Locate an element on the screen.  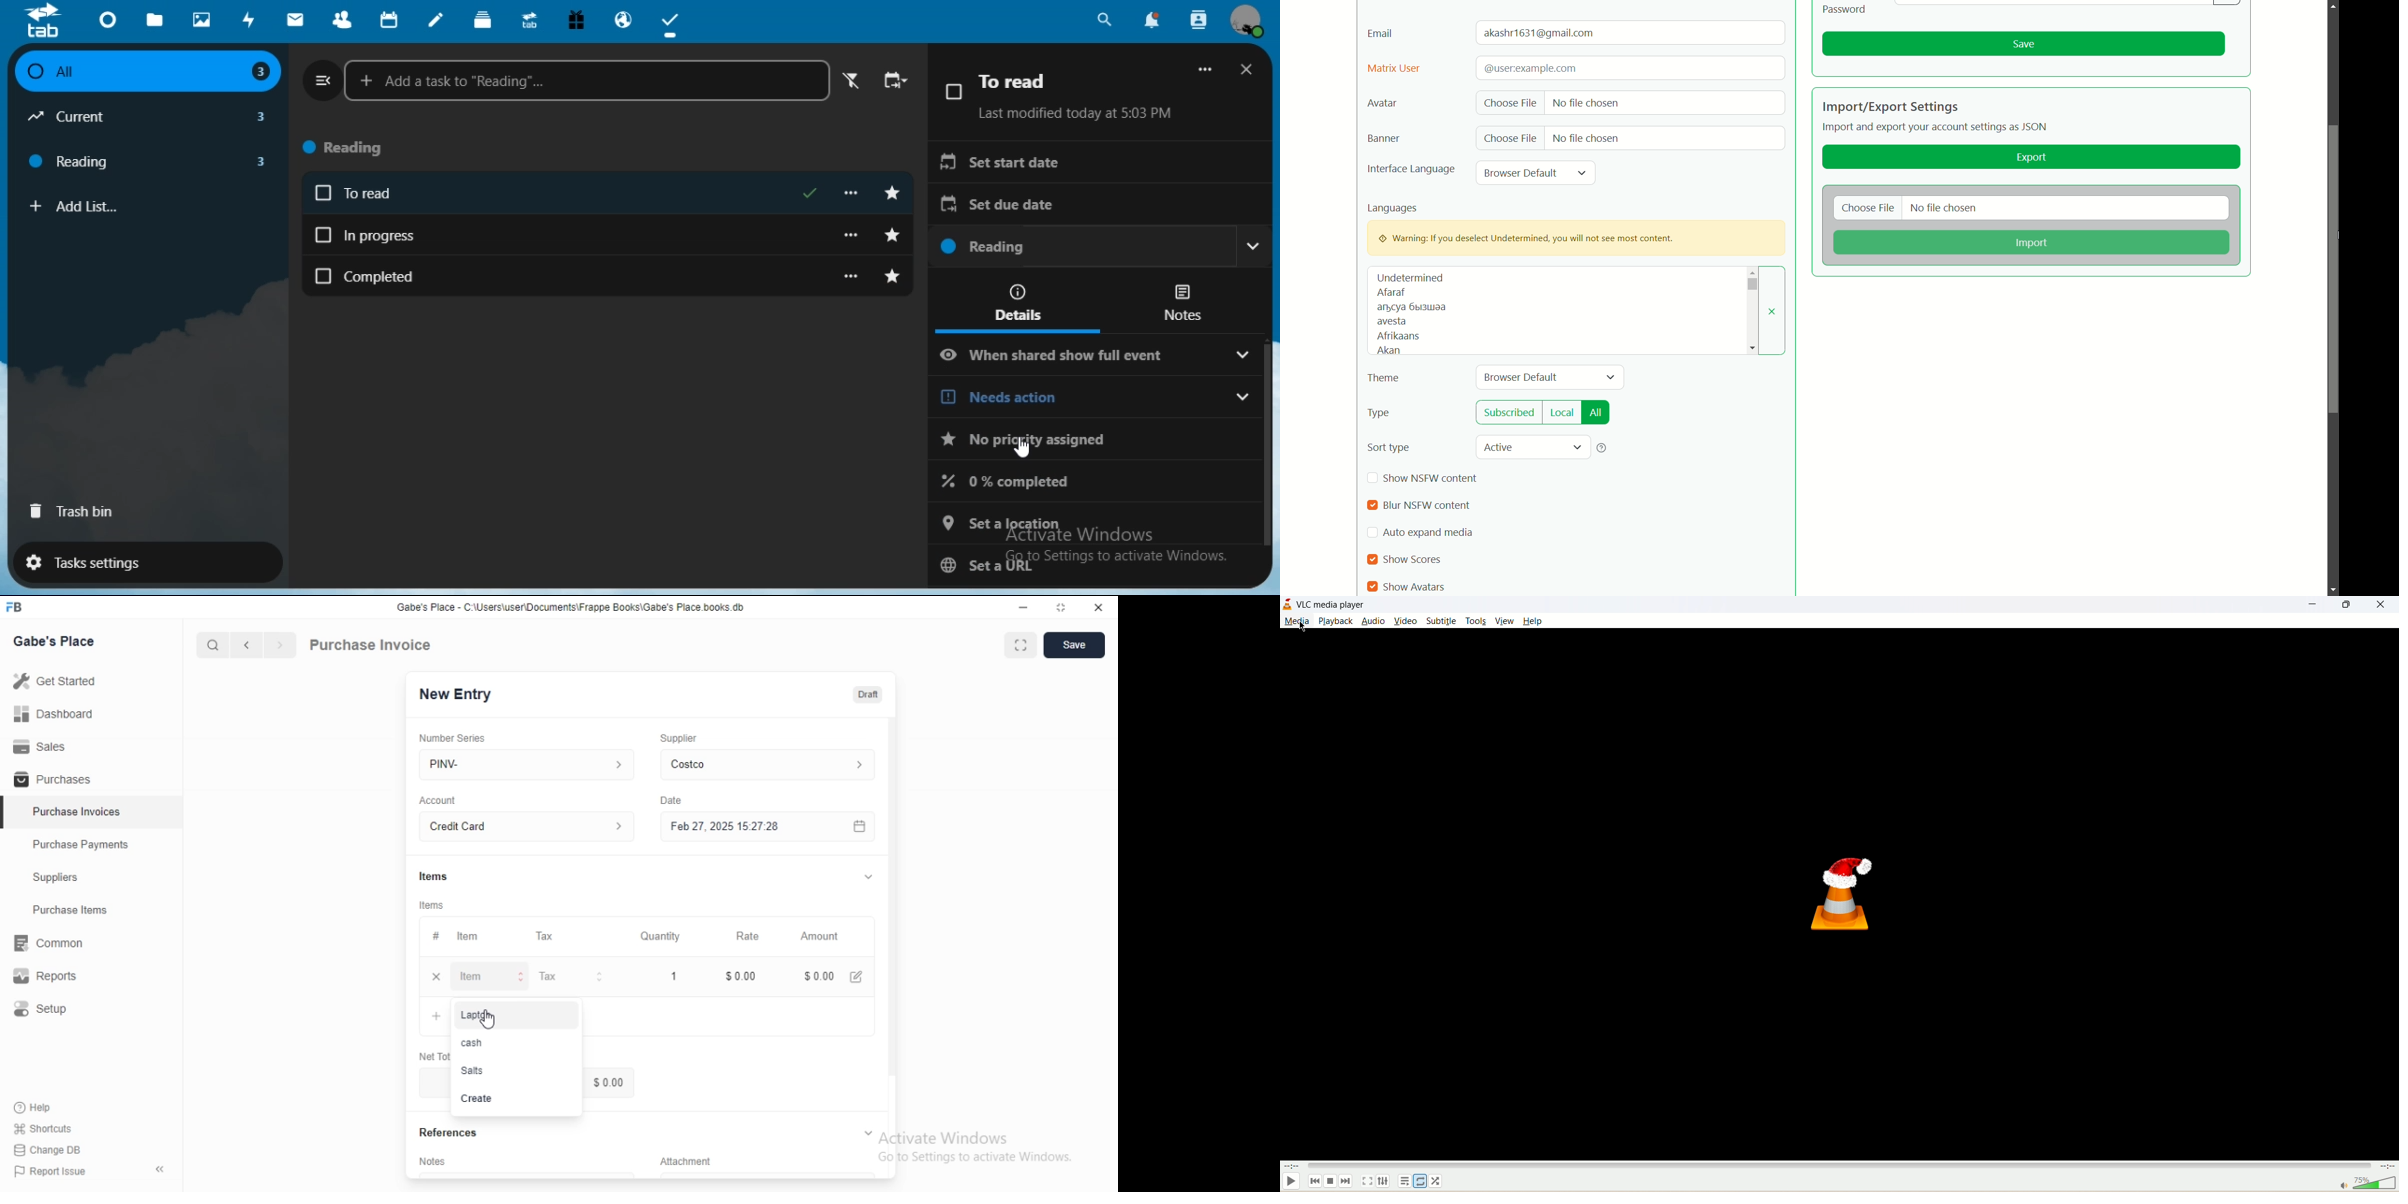
full screen is located at coordinates (1368, 1180).